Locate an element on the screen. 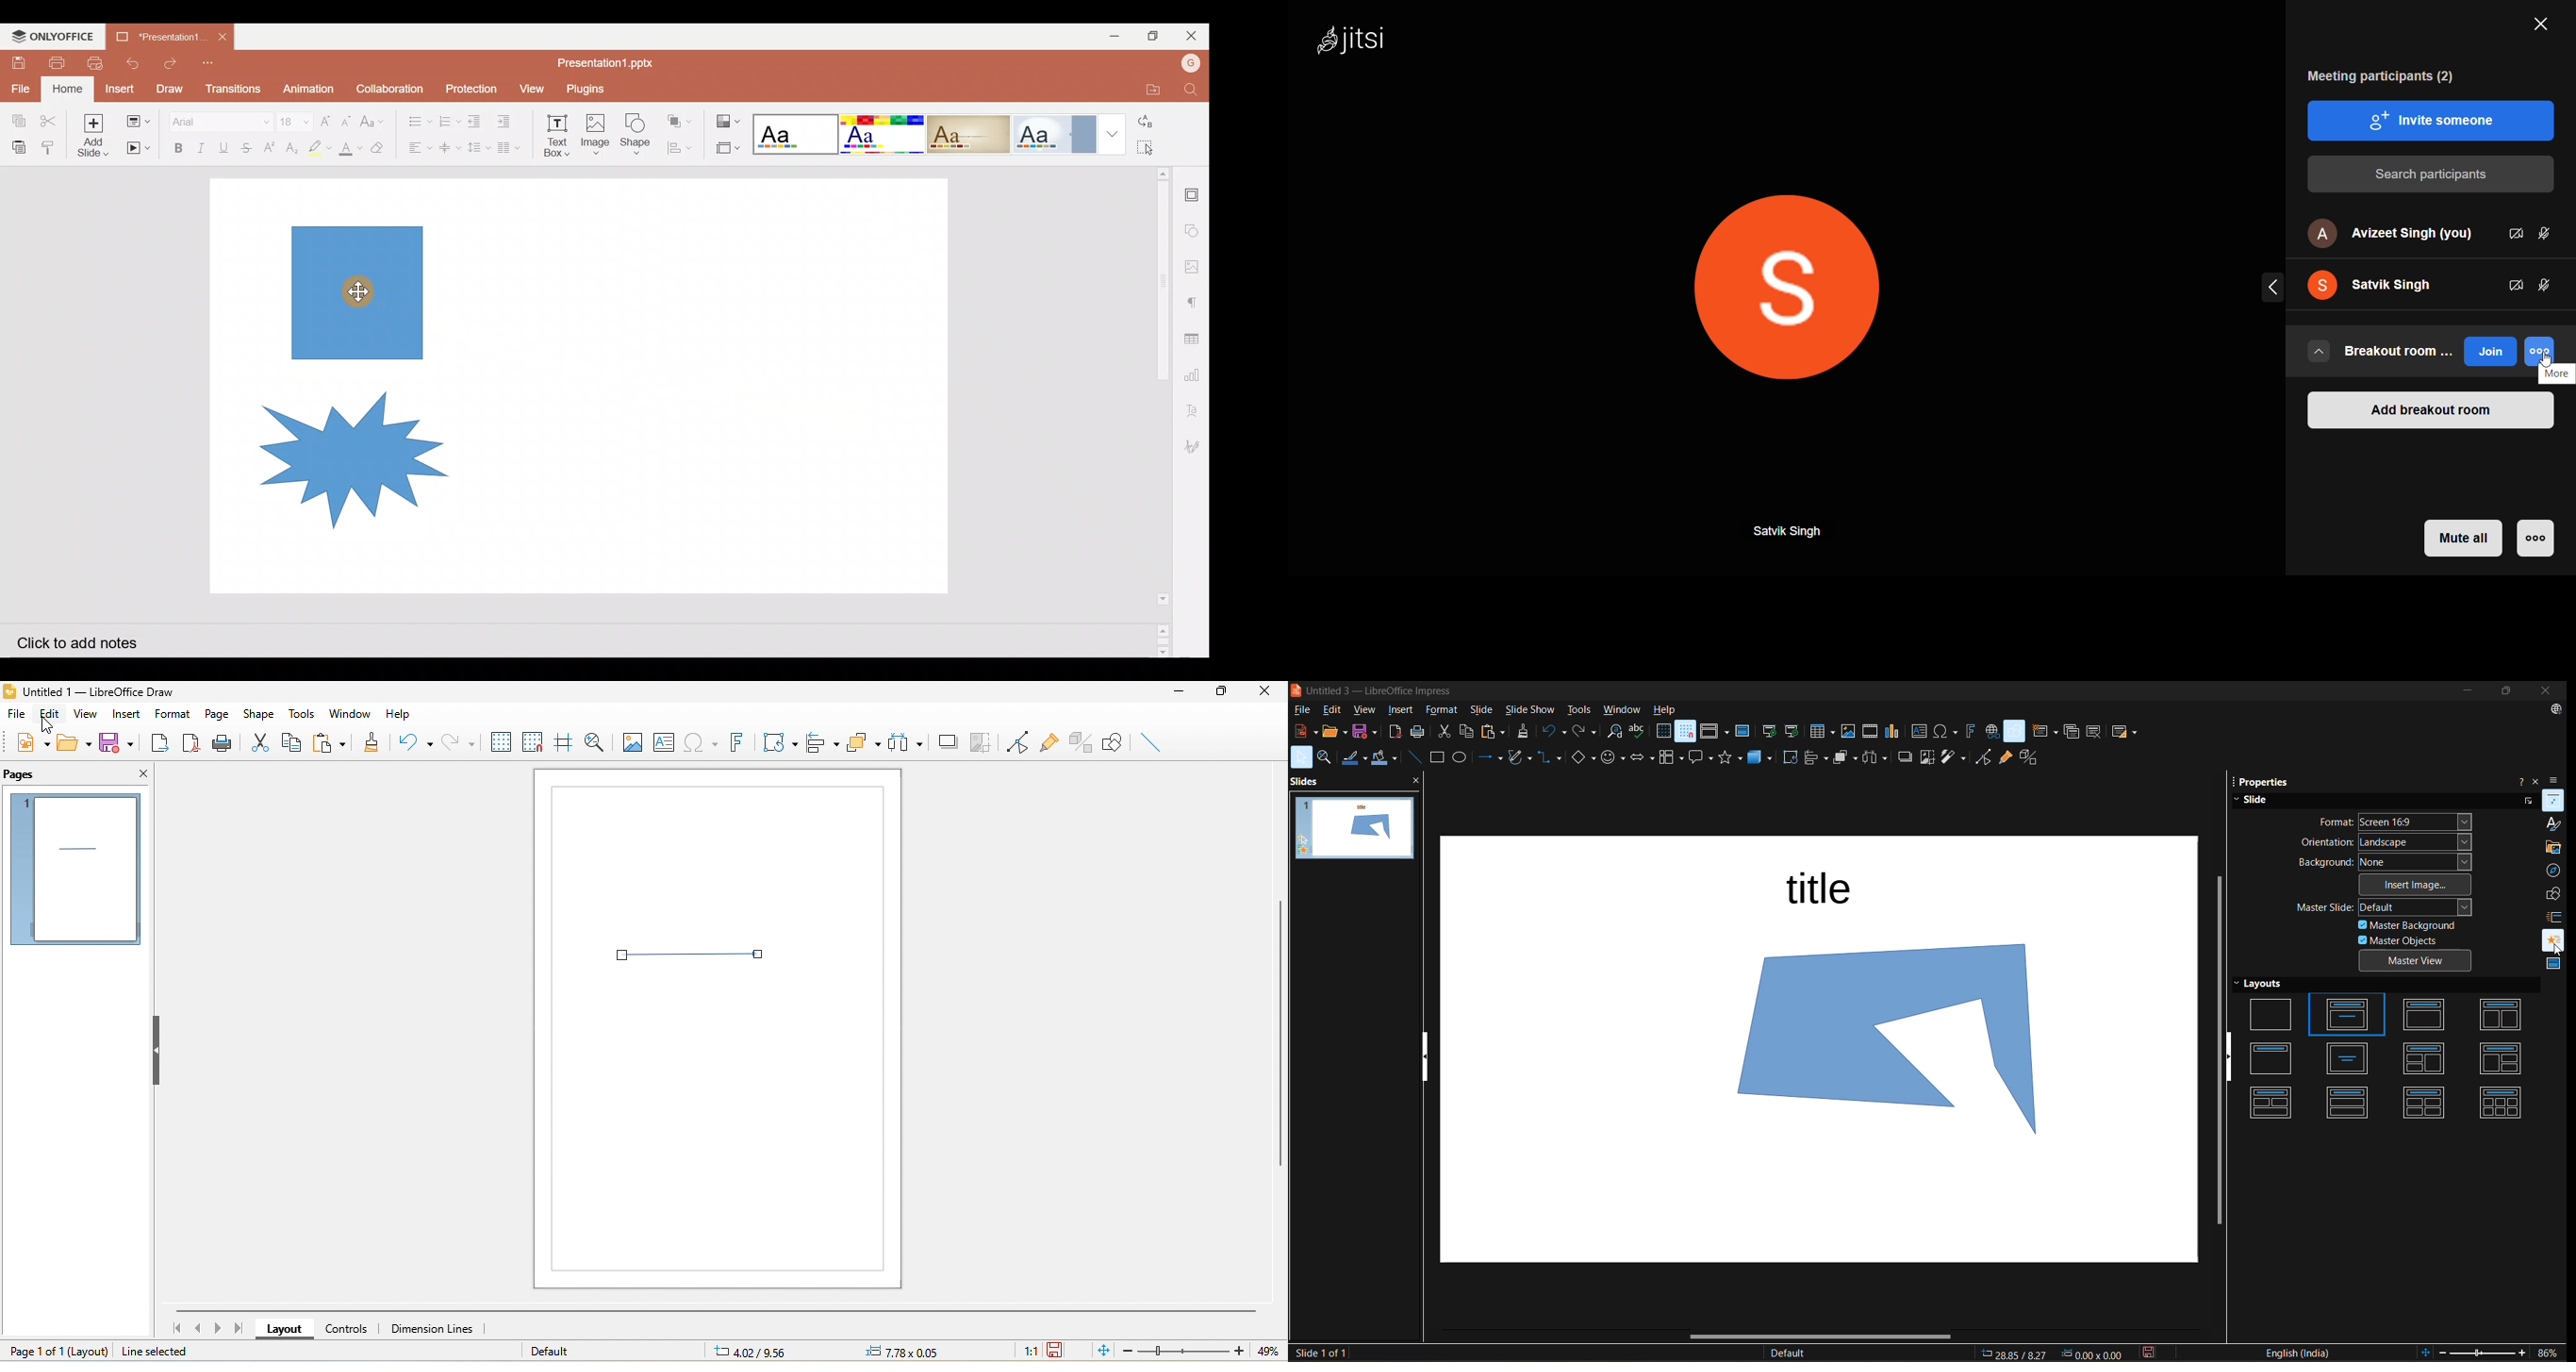 This screenshot has height=1372, width=2576. Italic is located at coordinates (201, 145).